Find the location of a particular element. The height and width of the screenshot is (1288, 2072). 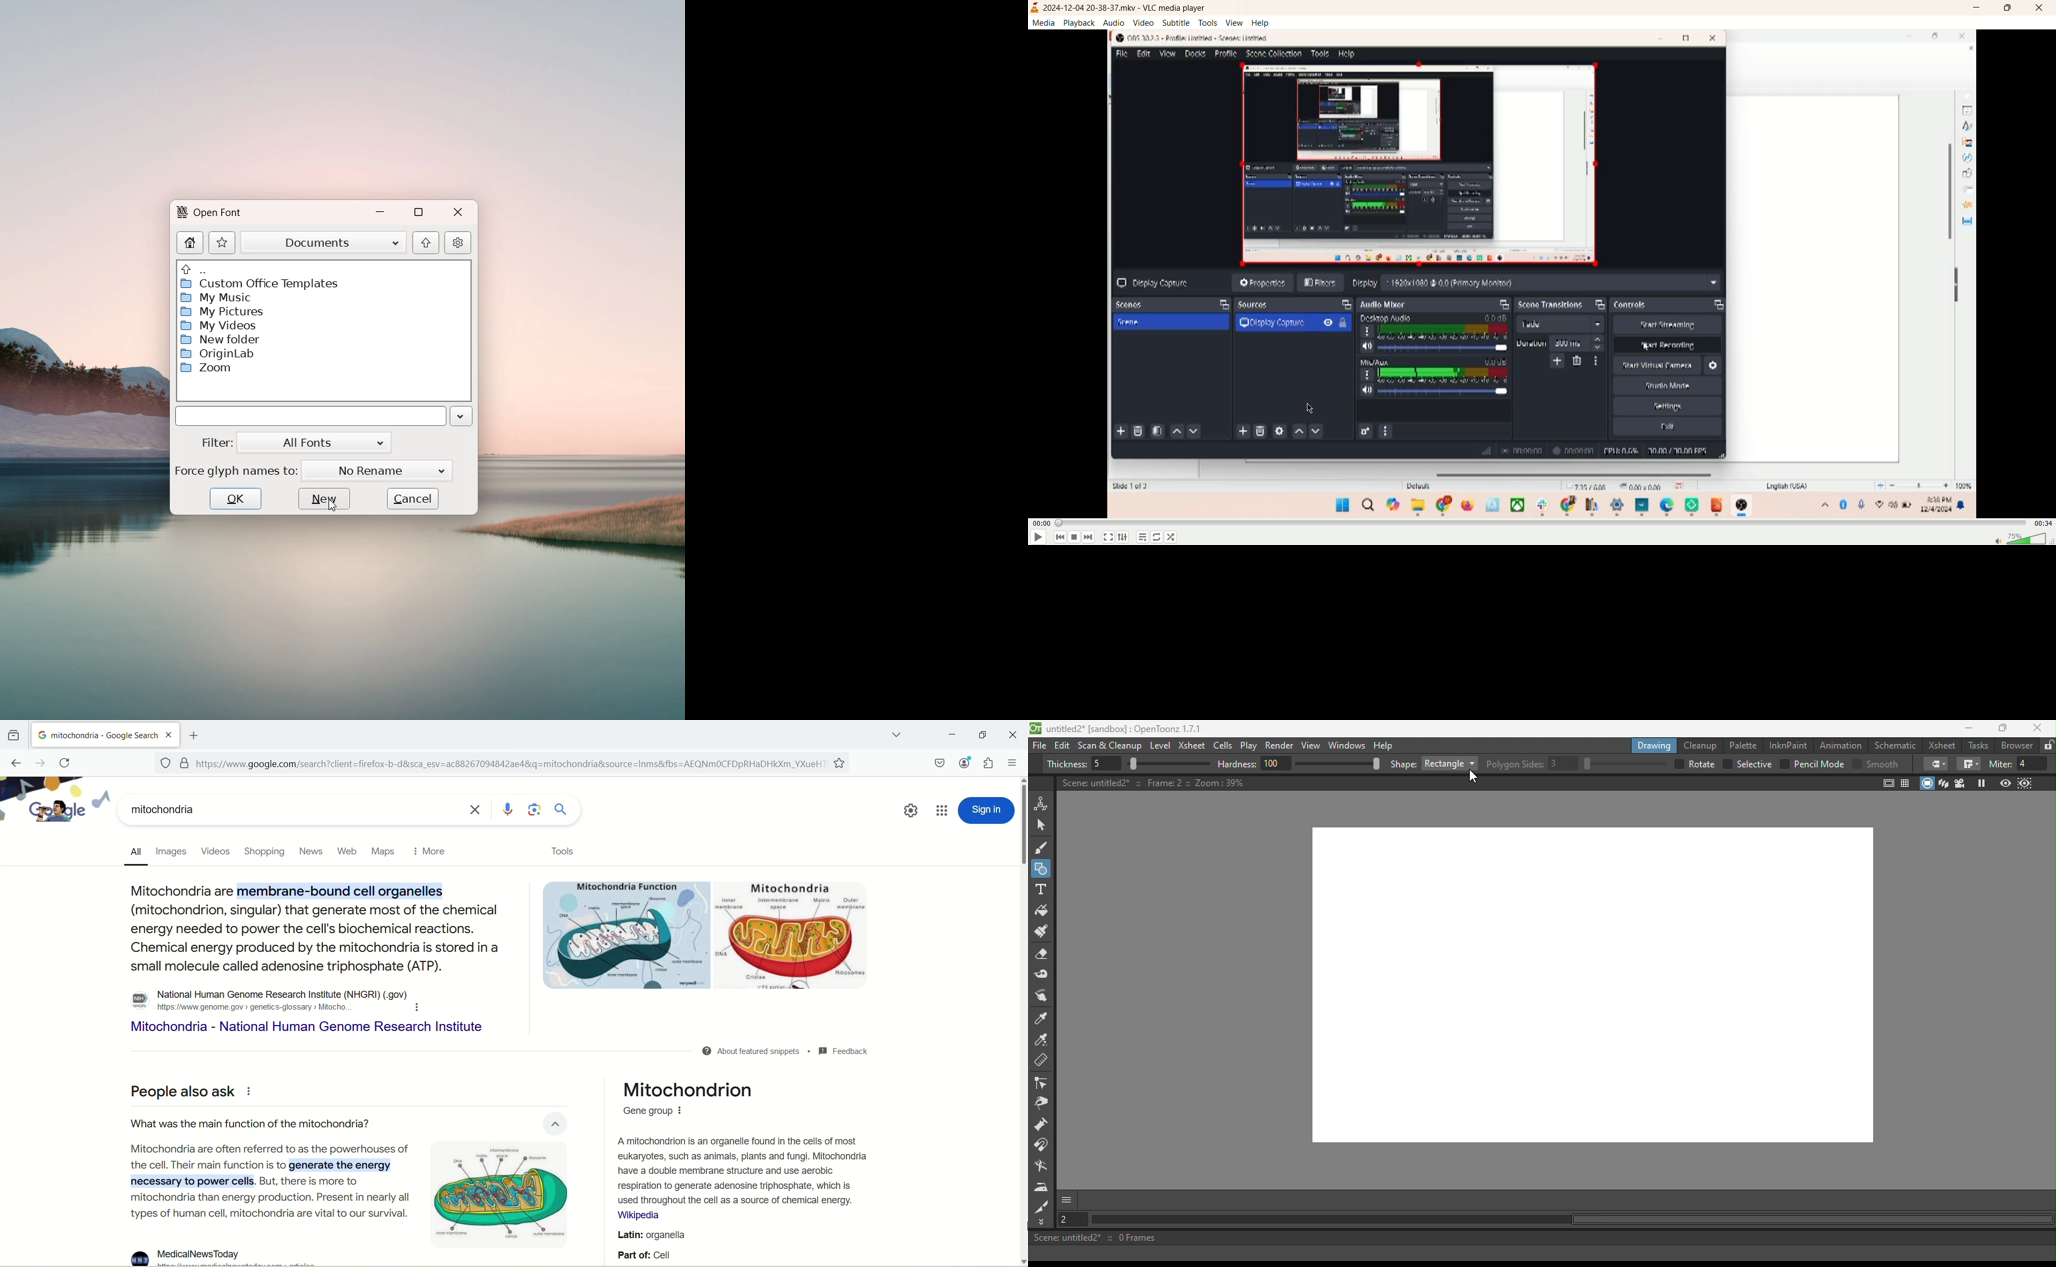

Pinch tool is located at coordinates (1045, 996).